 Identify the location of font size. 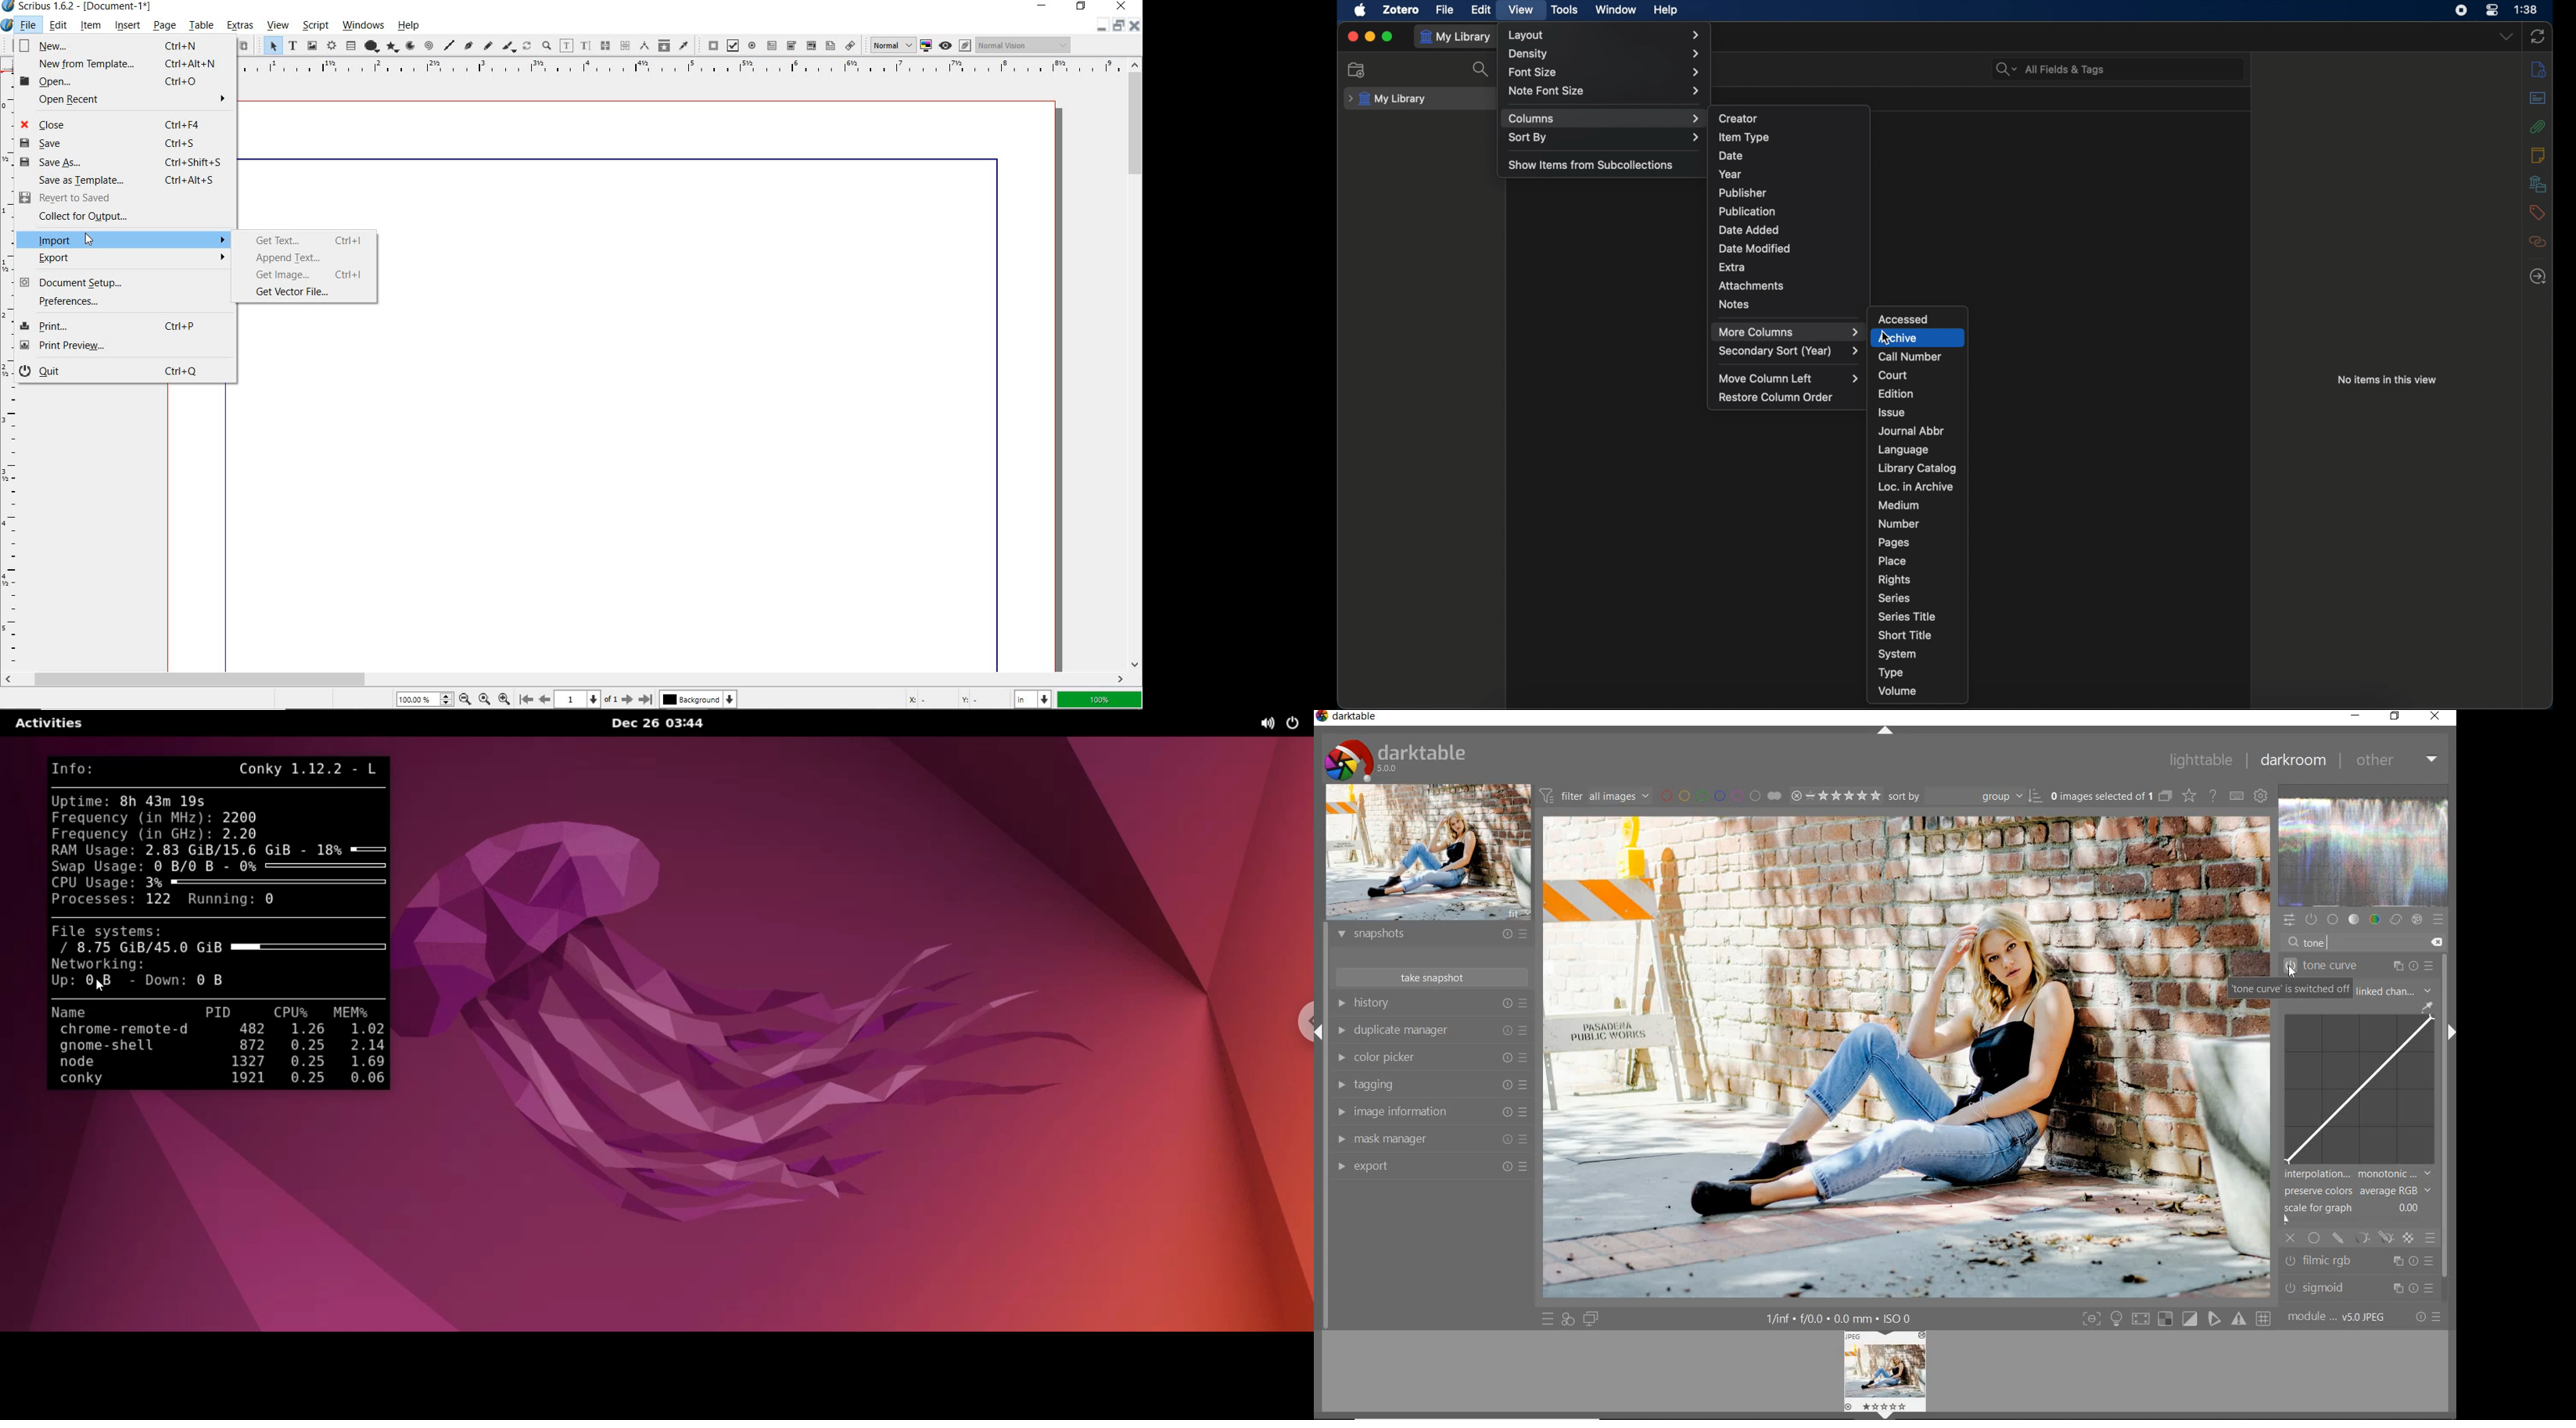
(1607, 72).